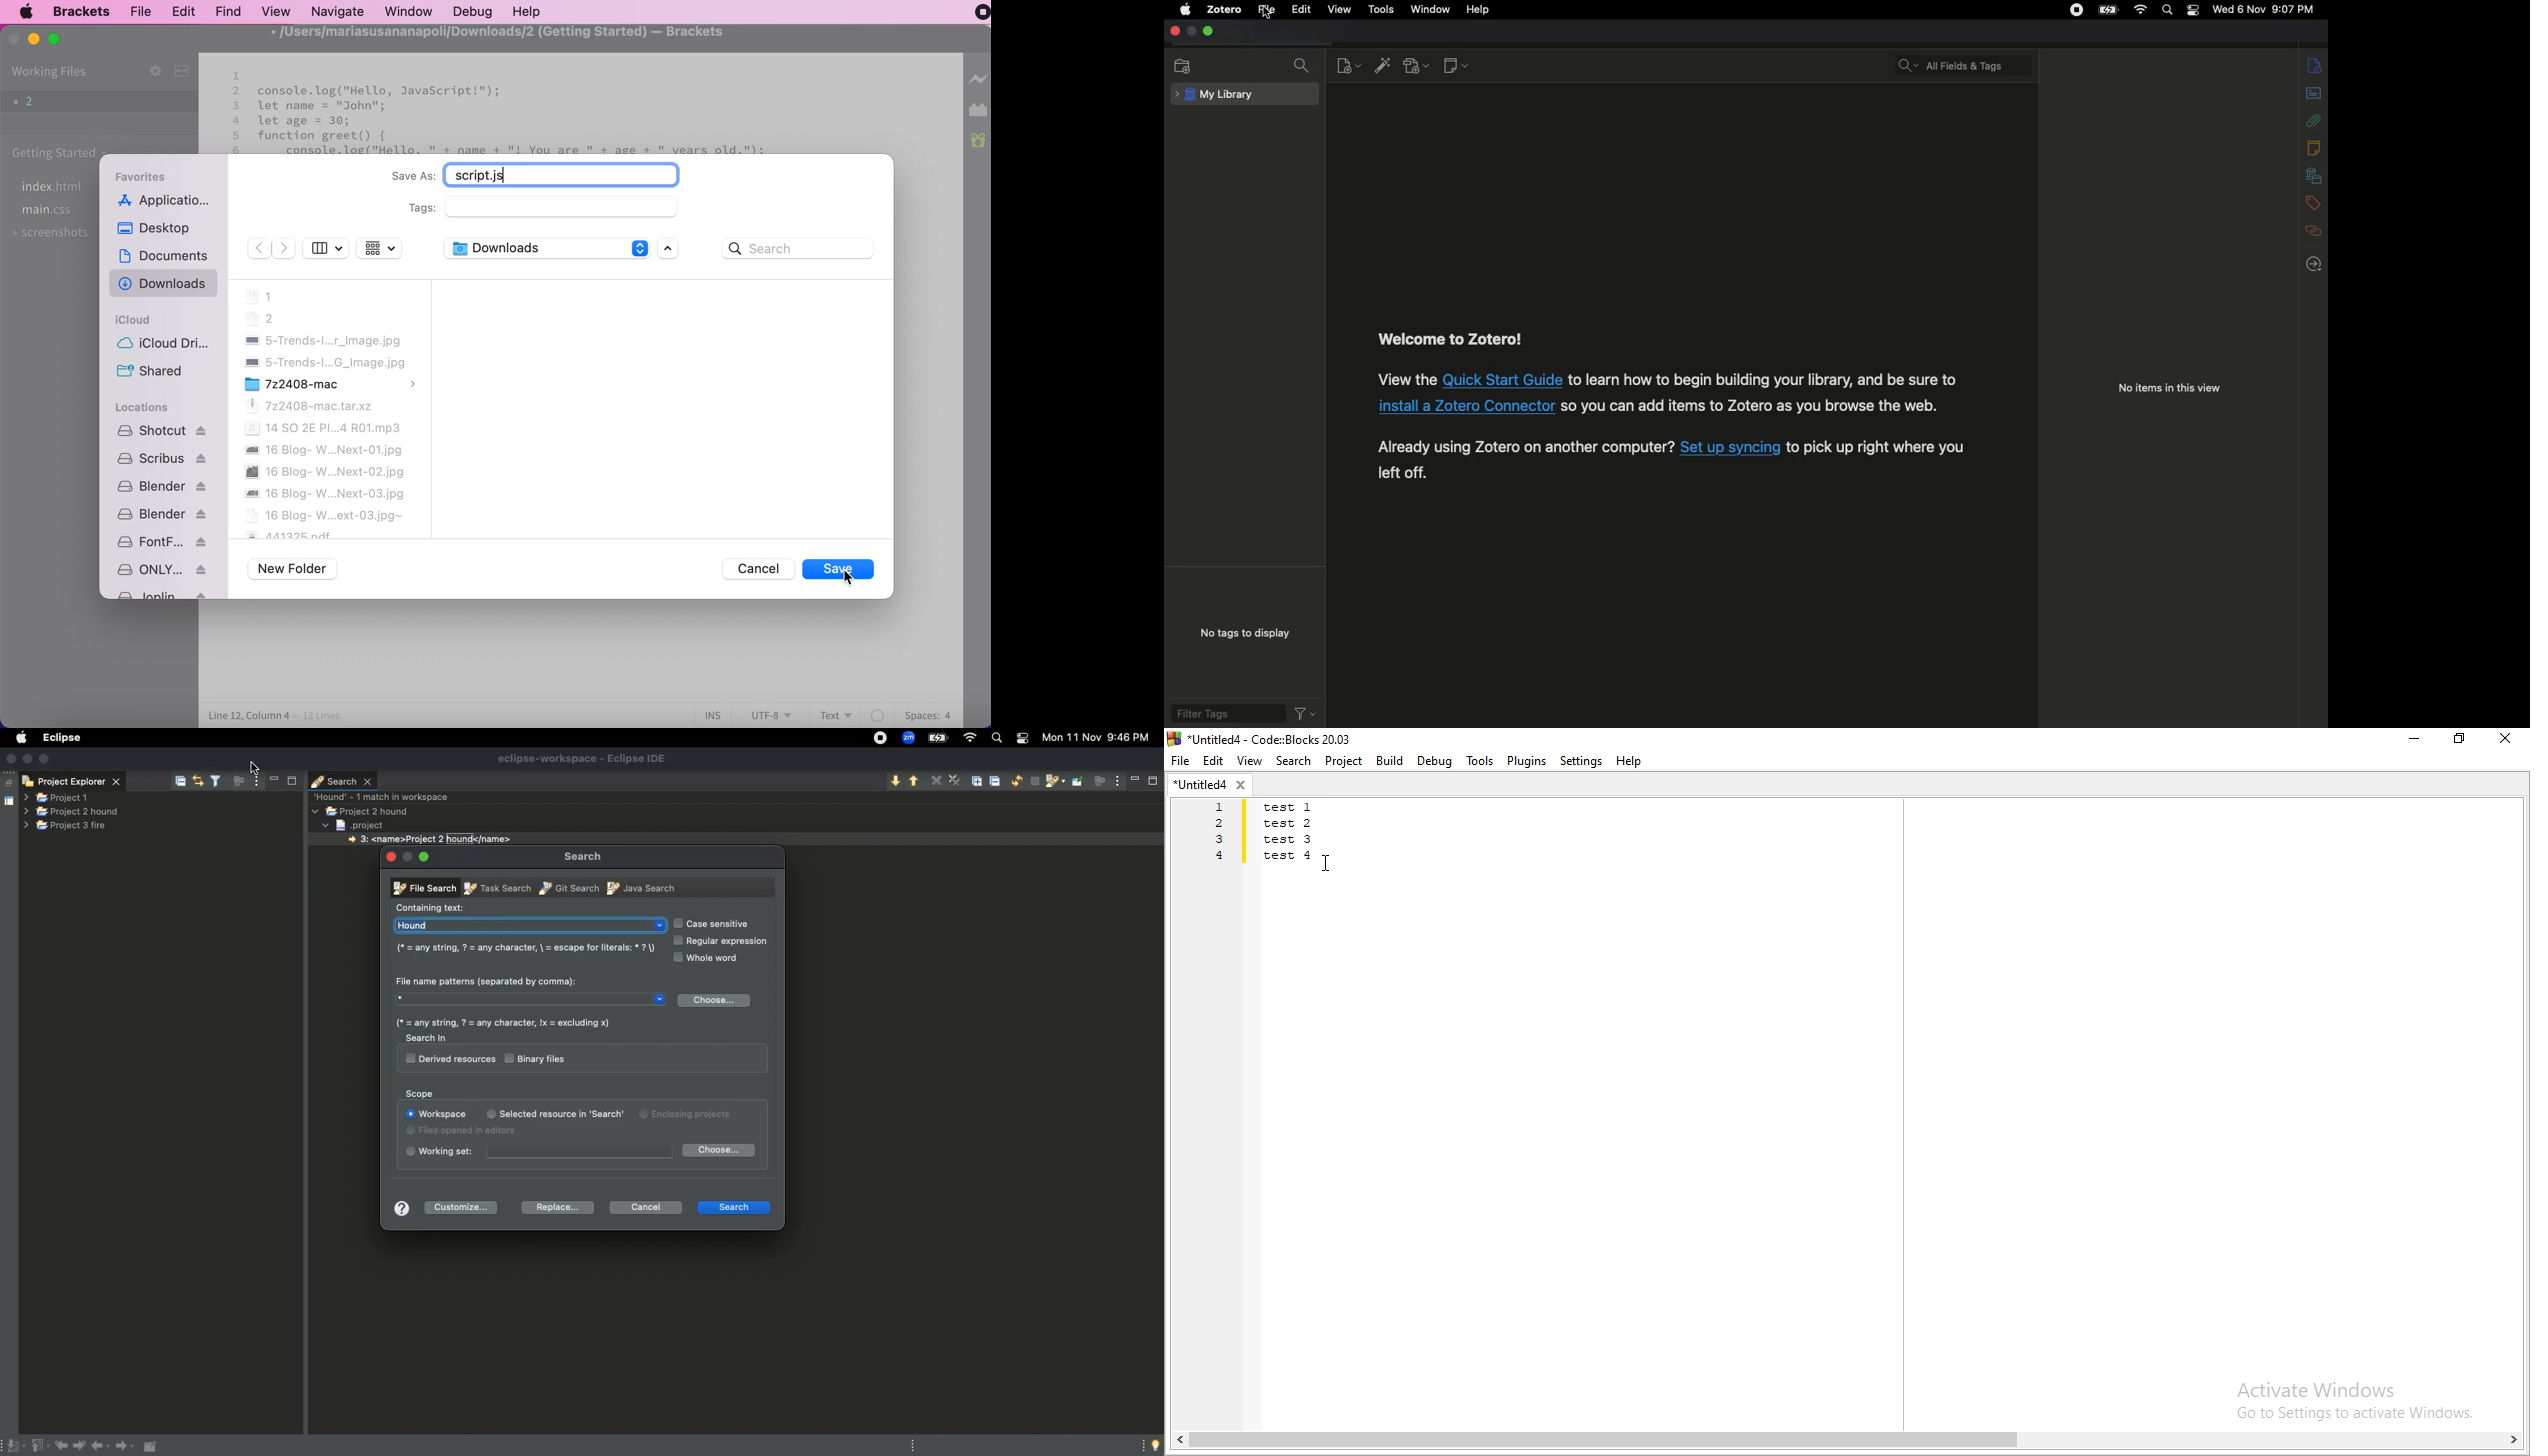 The width and height of the screenshot is (2548, 1456). I want to click on ins, so click(714, 716).